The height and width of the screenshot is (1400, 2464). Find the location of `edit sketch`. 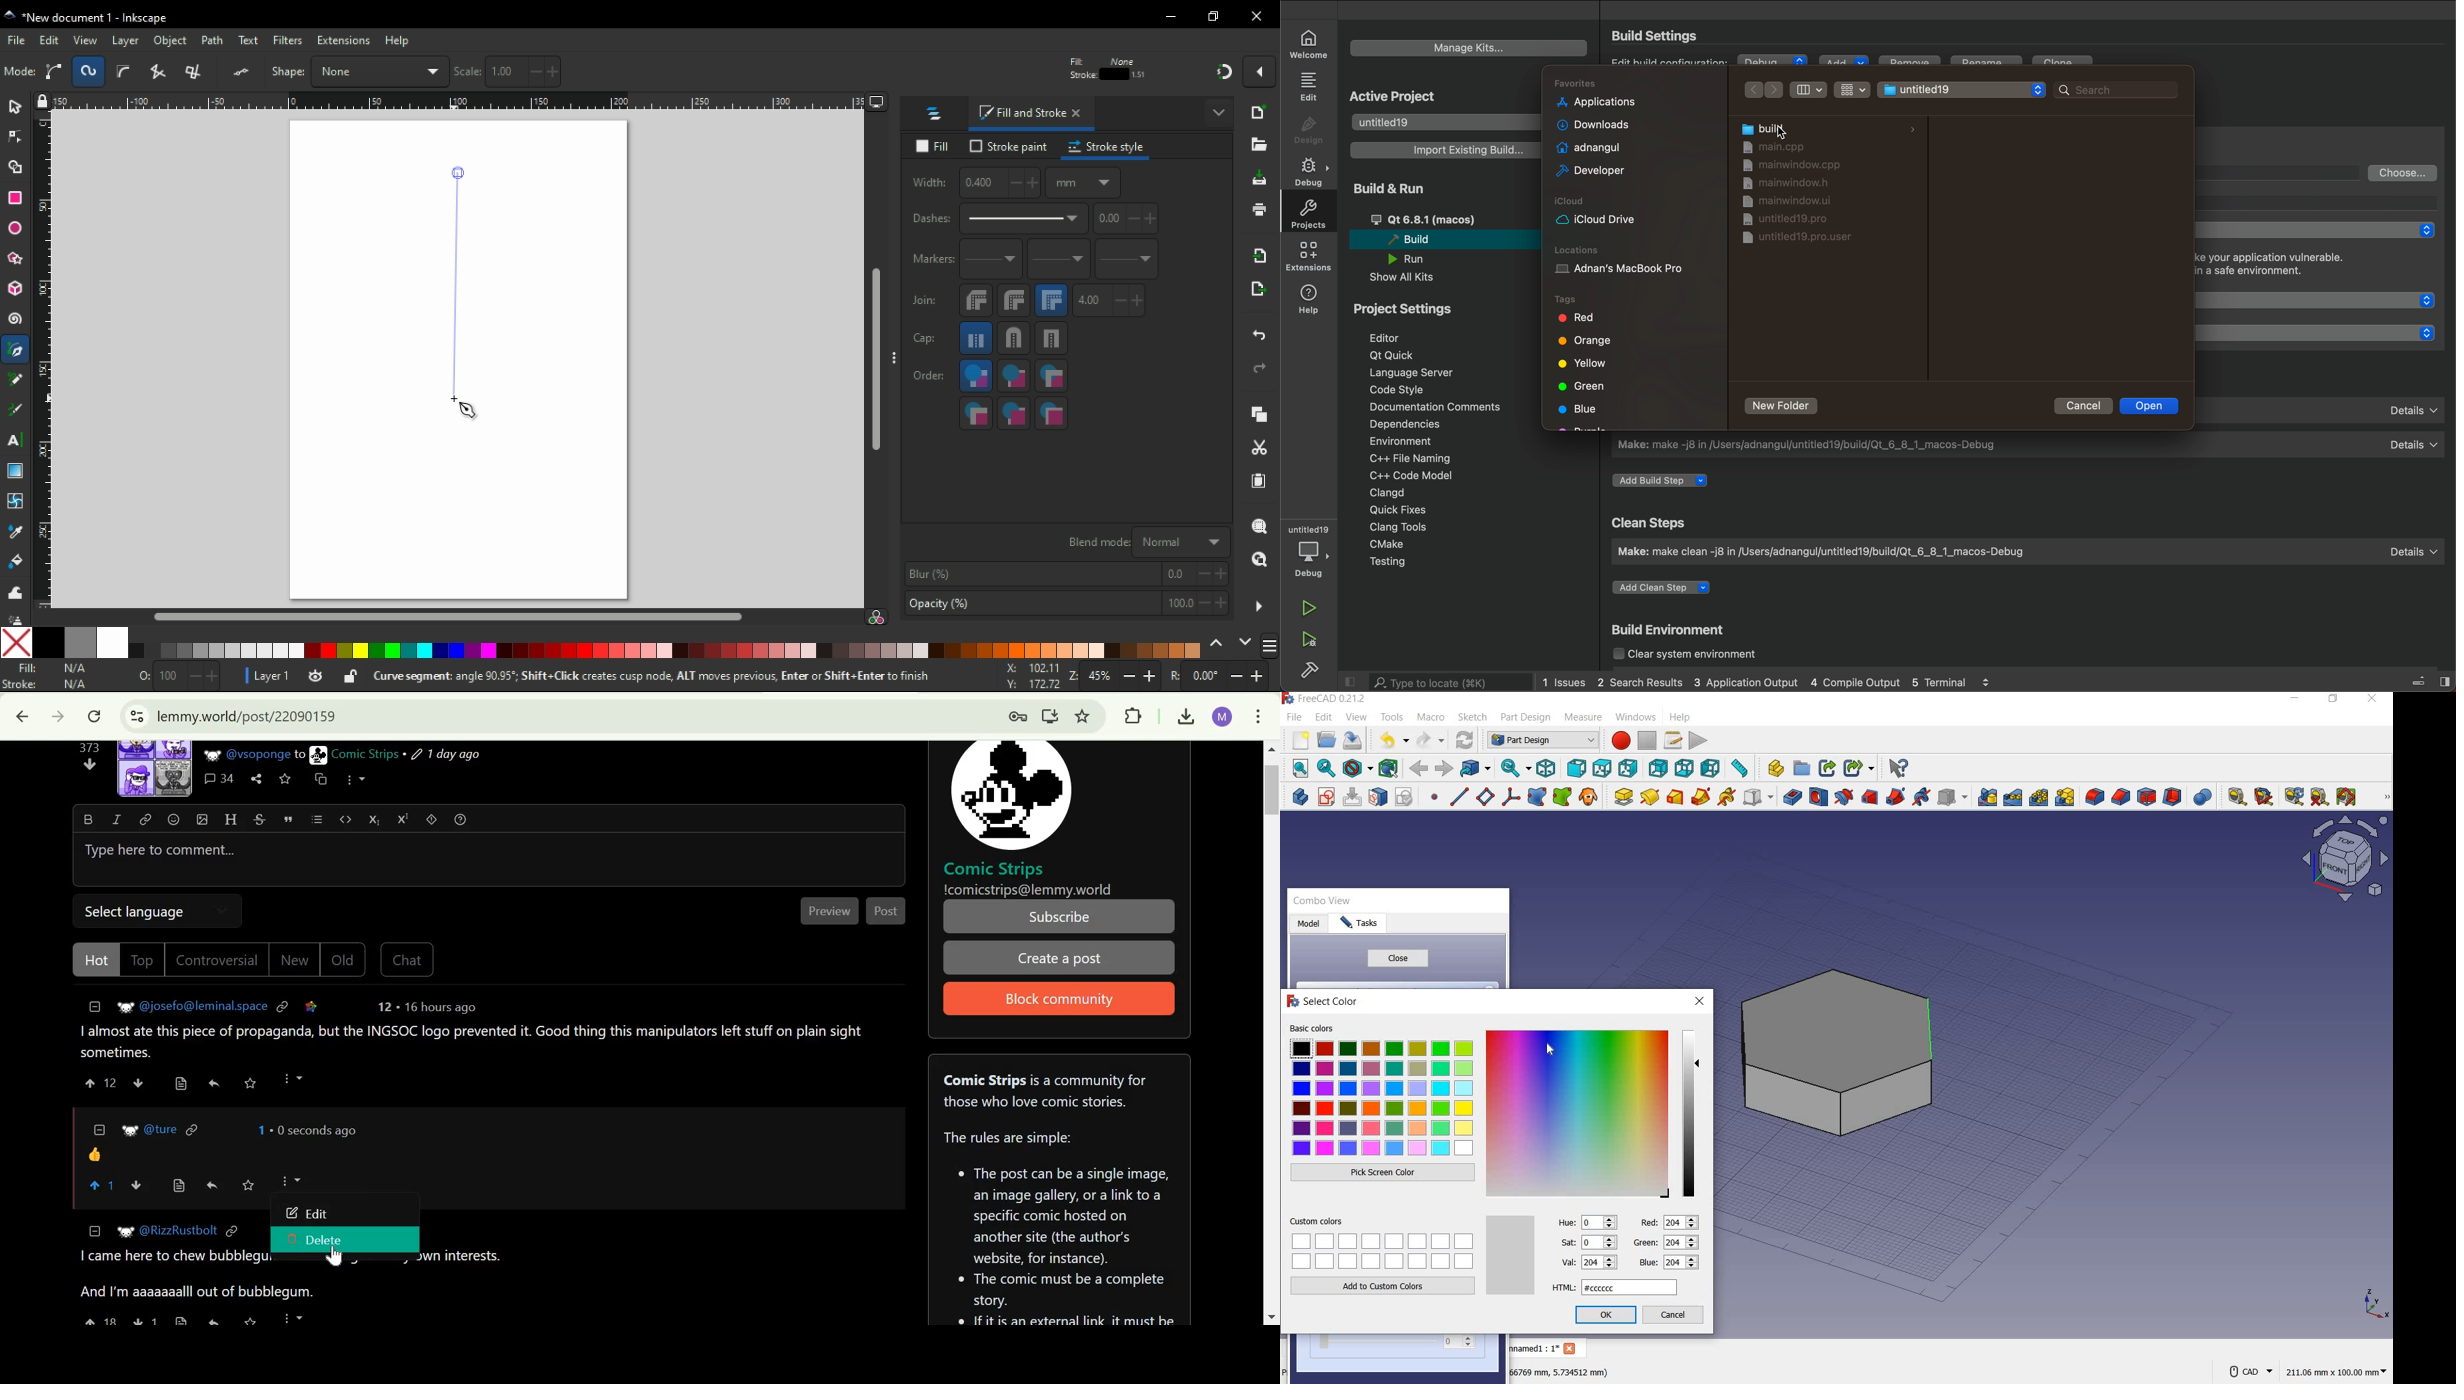

edit sketch is located at coordinates (1354, 797).